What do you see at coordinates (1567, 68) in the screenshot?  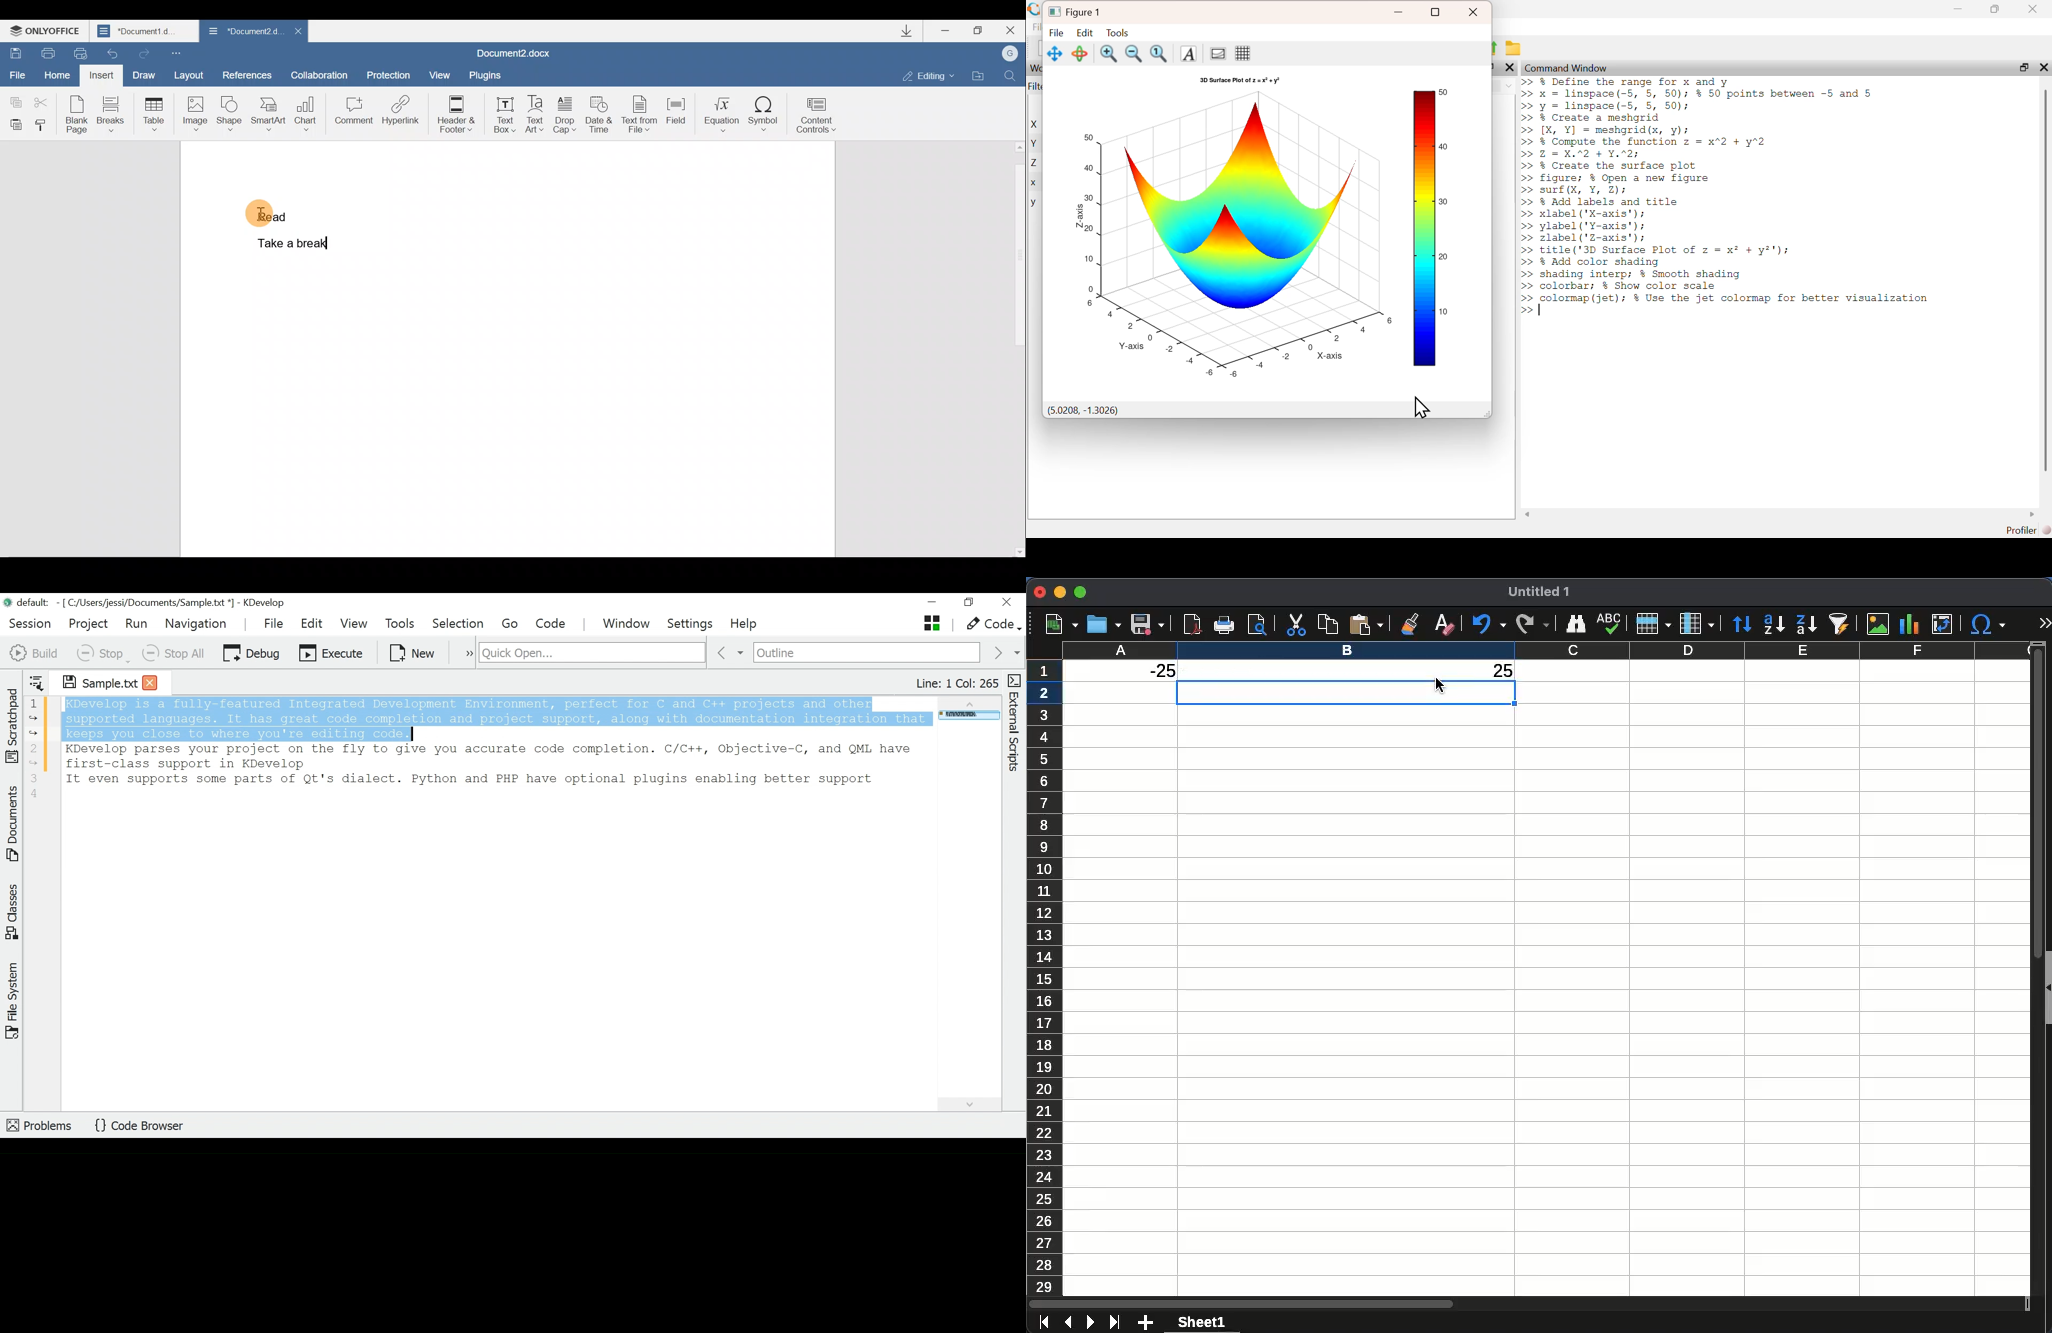 I see `Command Window` at bounding box center [1567, 68].